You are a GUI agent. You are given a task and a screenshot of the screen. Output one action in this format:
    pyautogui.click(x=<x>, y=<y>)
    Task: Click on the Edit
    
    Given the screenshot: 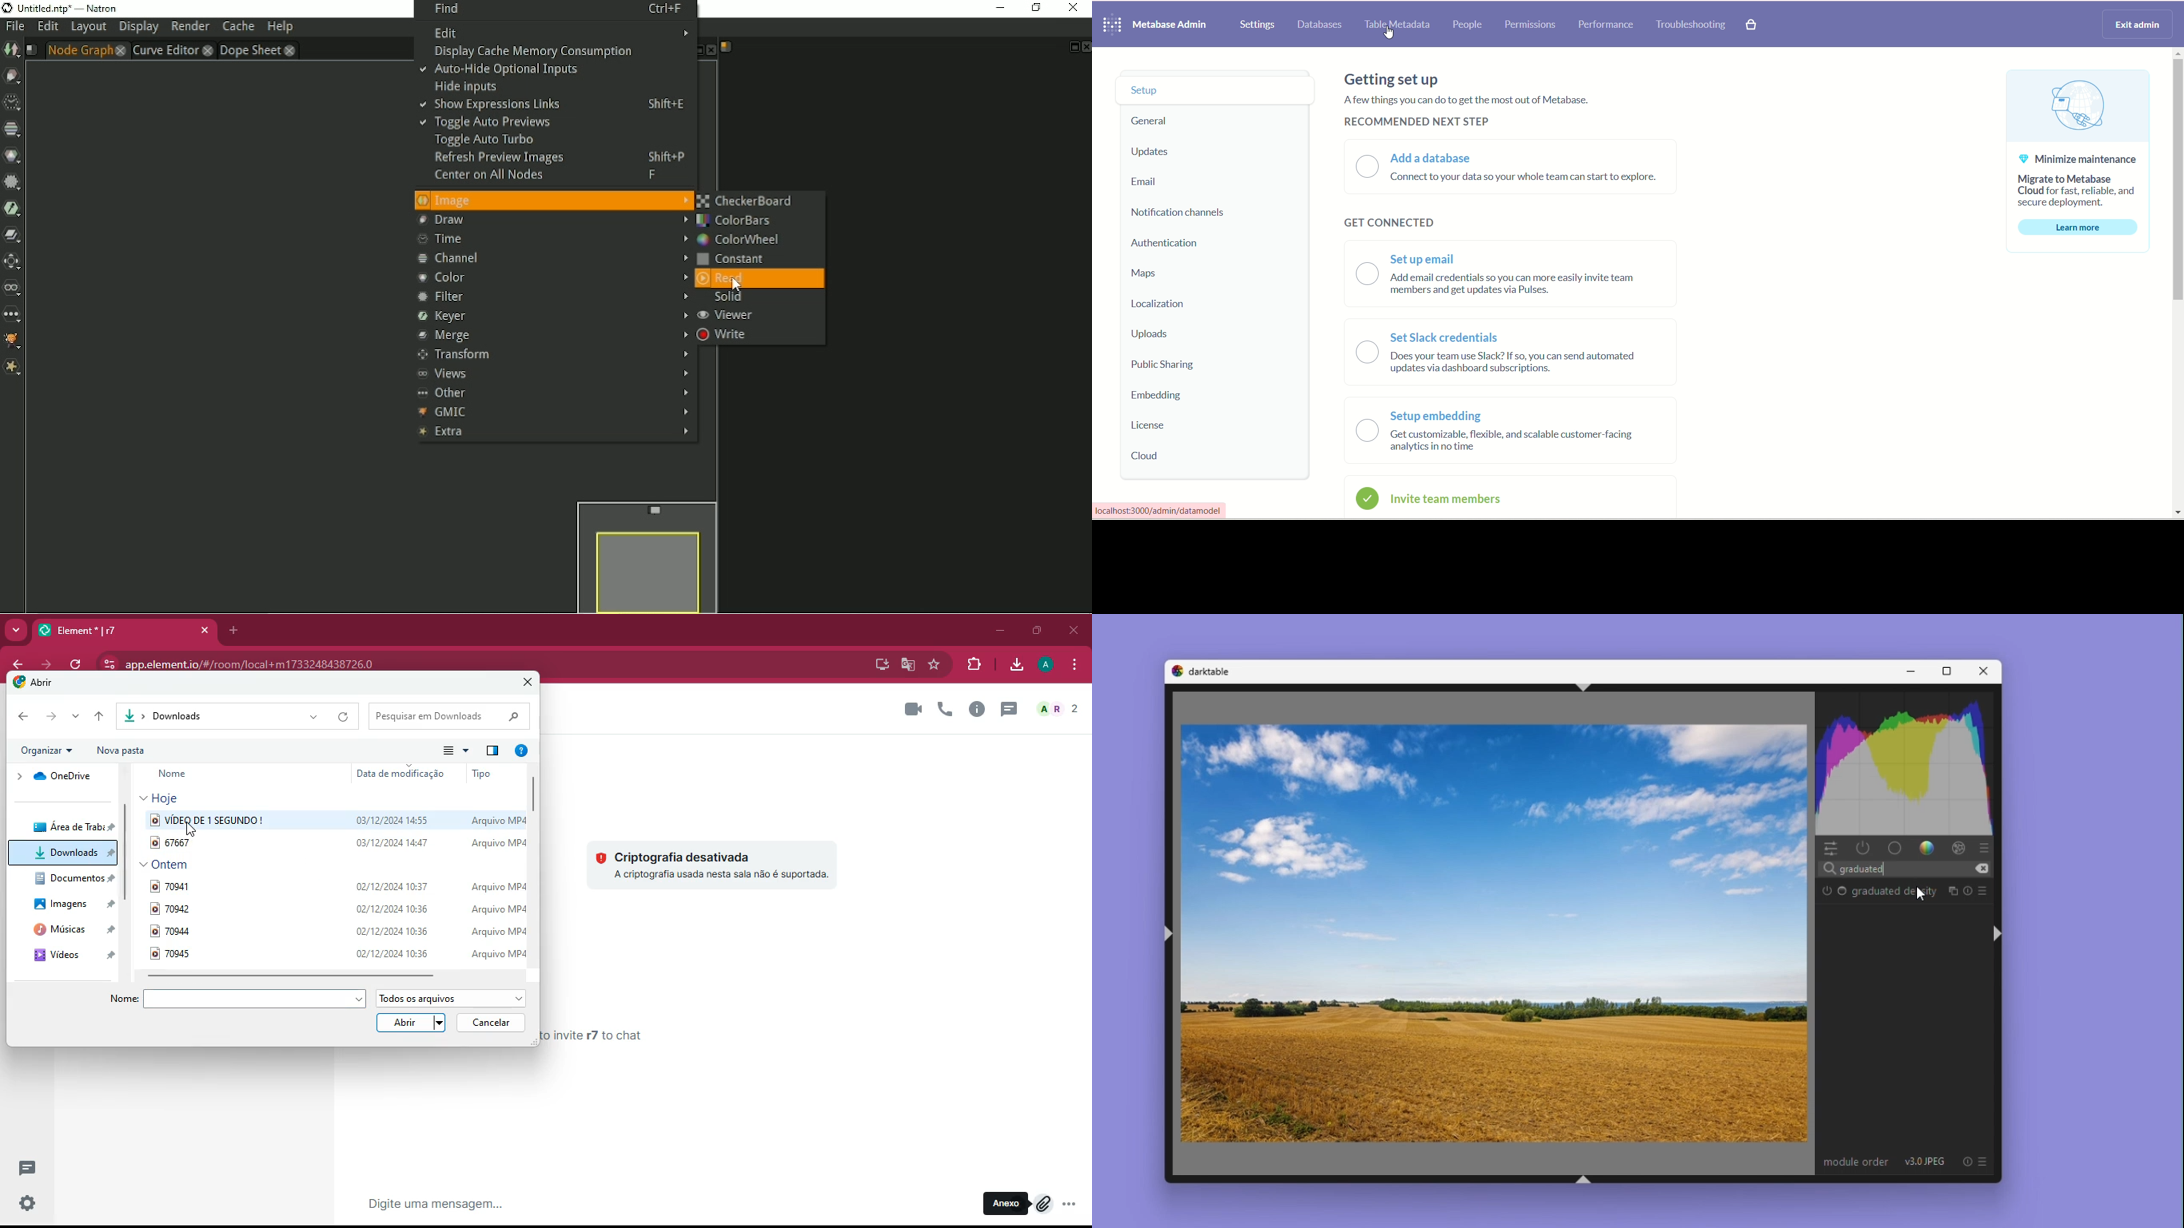 What is the action you would take?
    pyautogui.click(x=558, y=33)
    